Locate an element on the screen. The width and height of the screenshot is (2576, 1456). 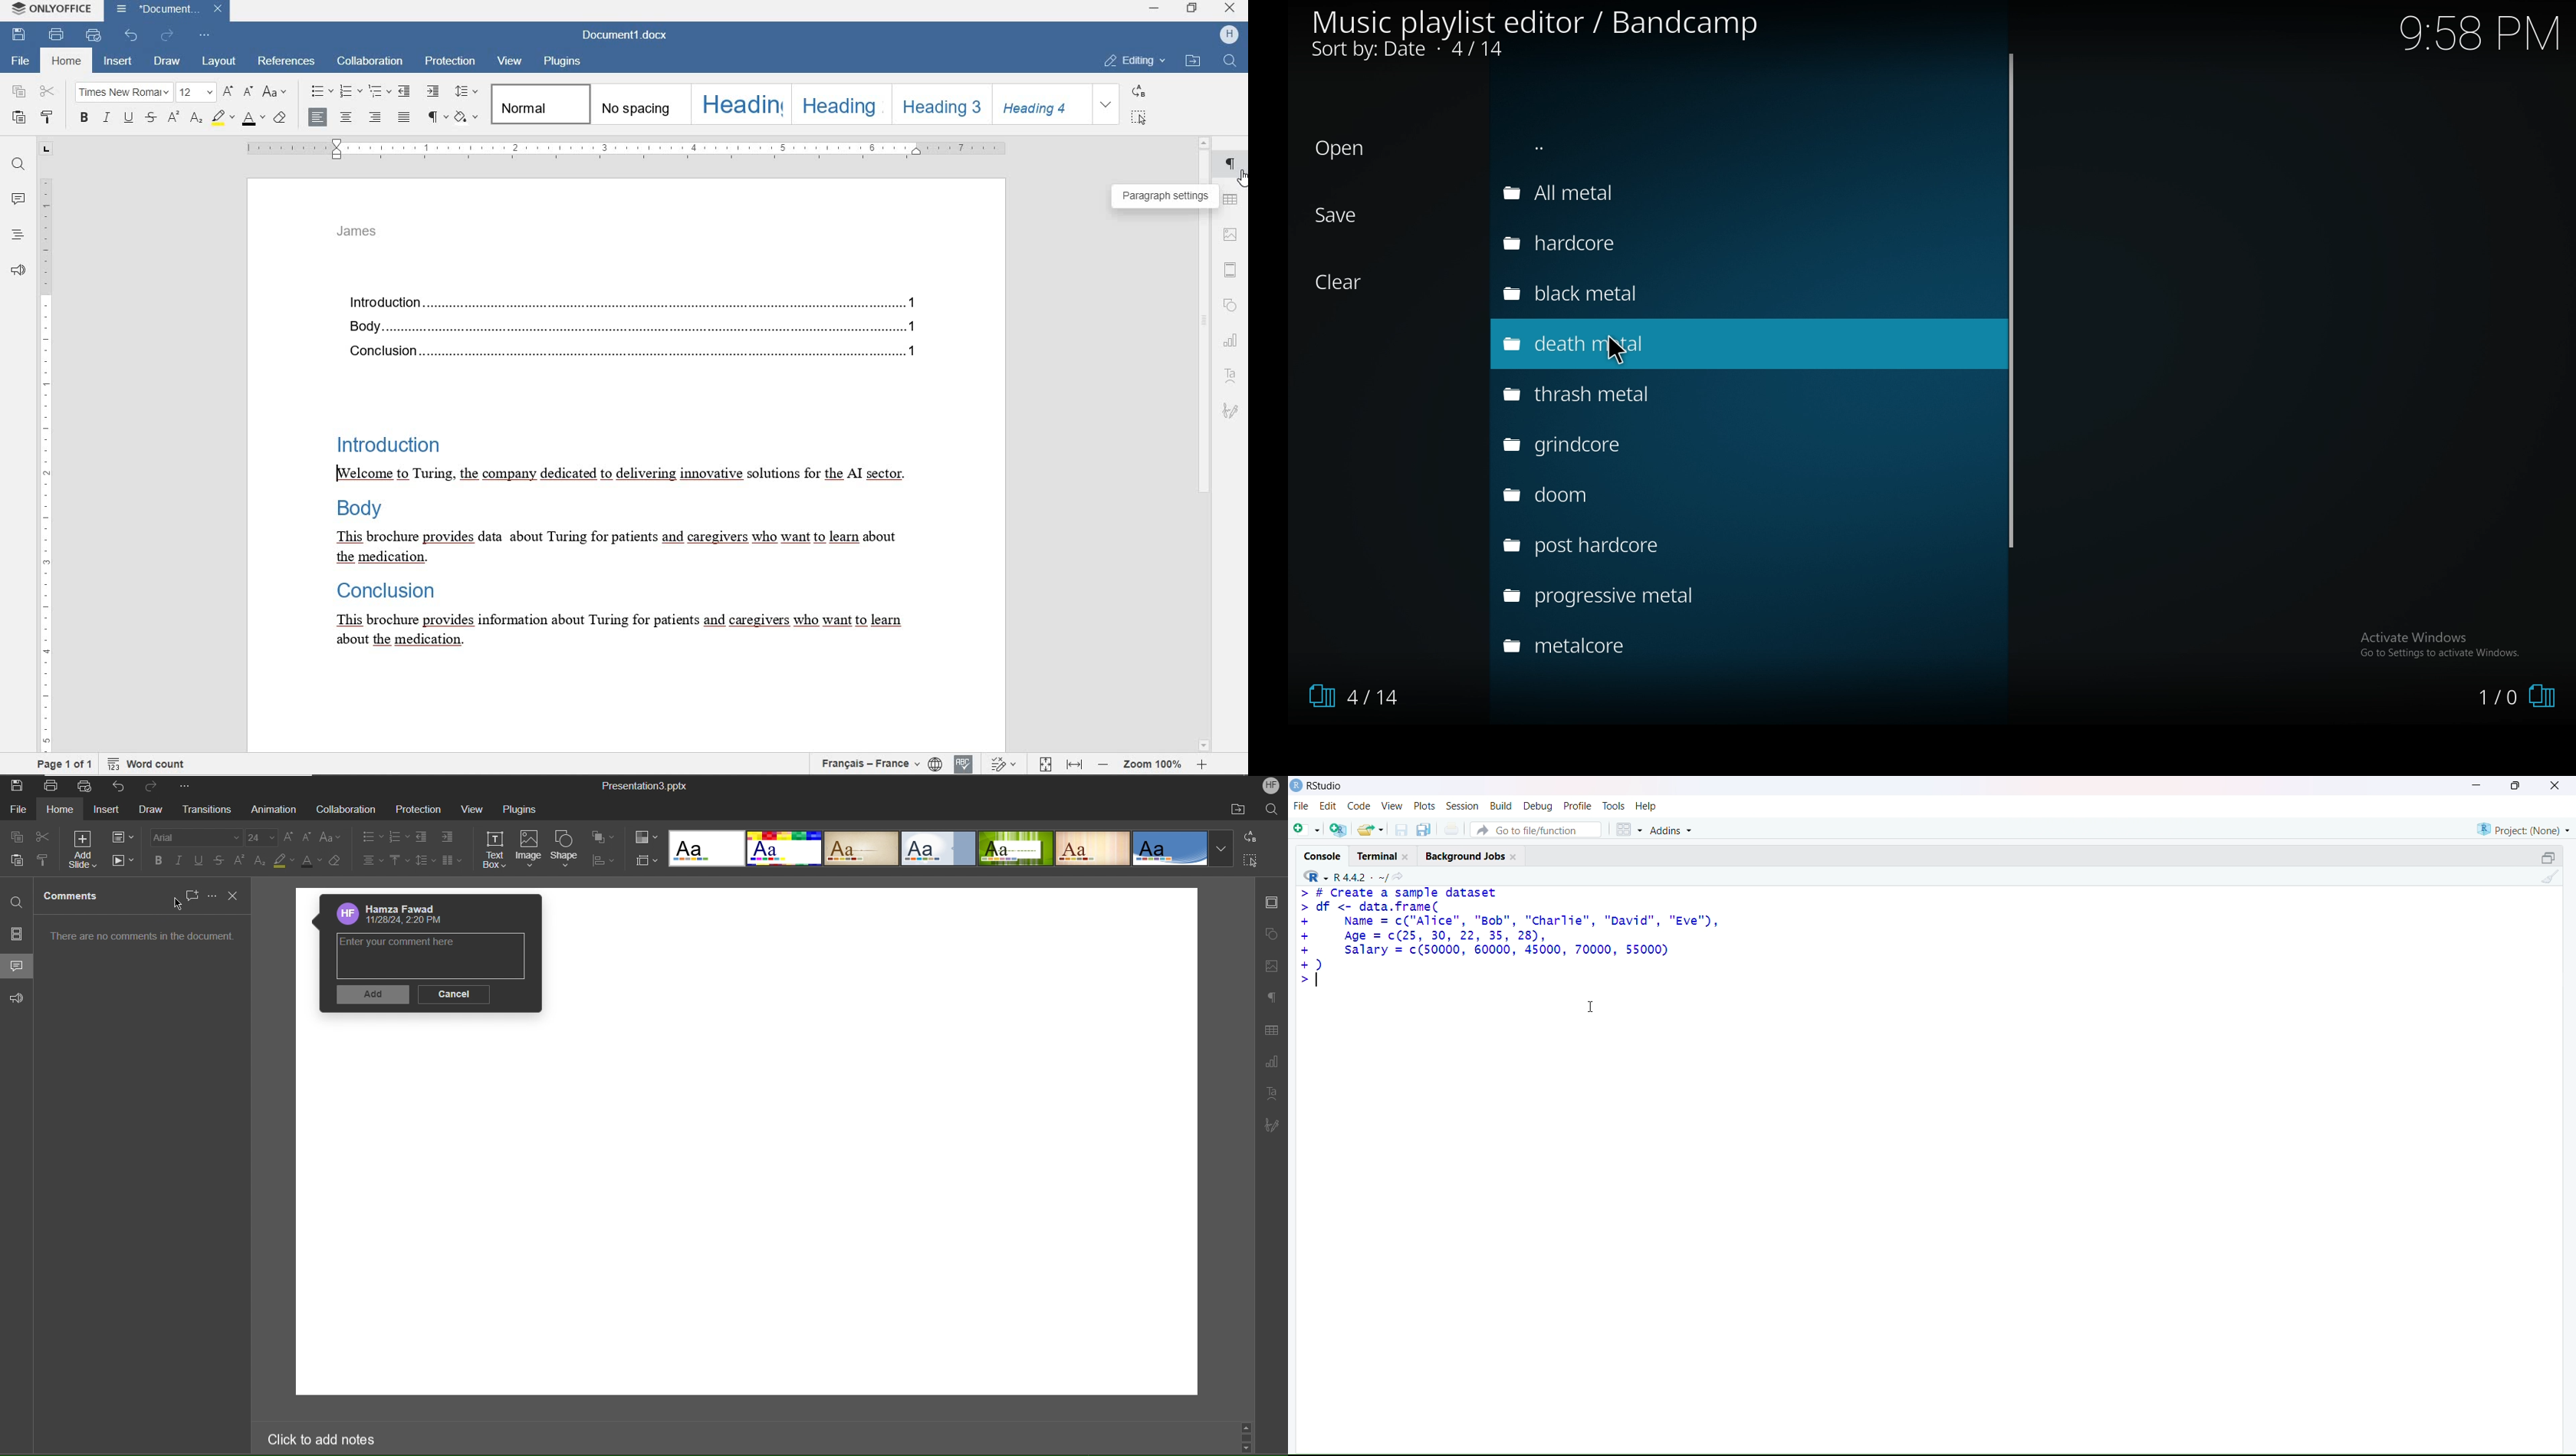
Indent Options is located at coordinates (425, 837).